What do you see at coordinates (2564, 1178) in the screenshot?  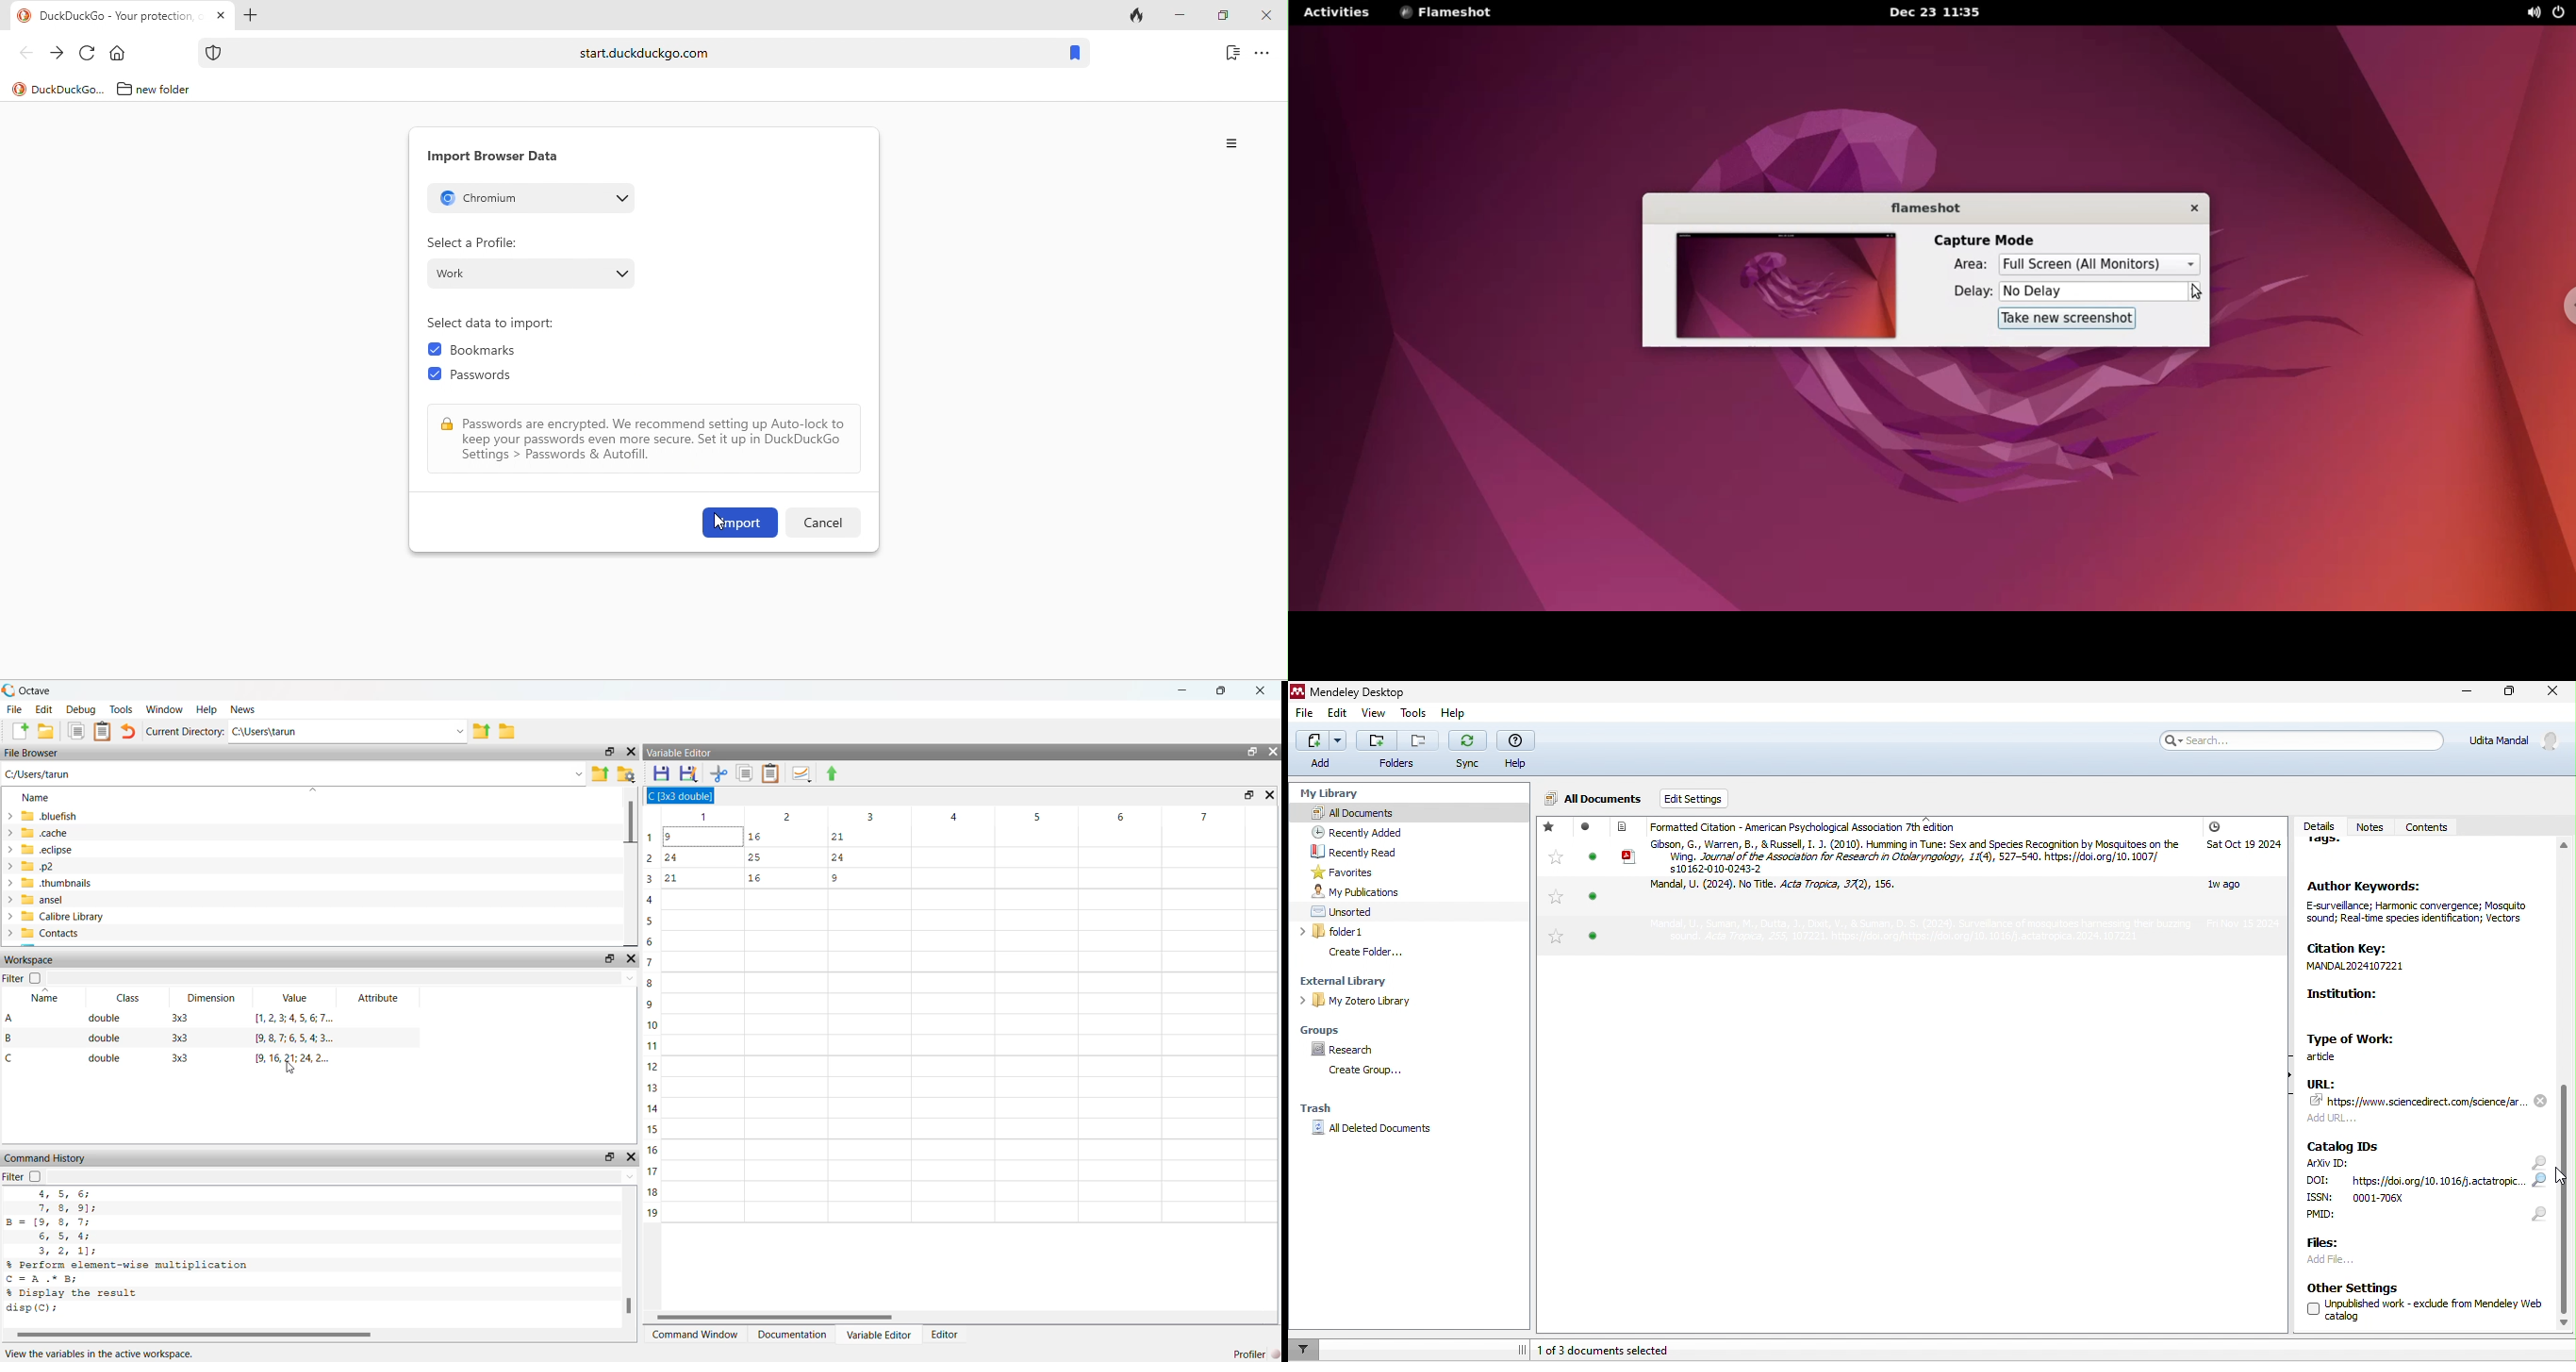 I see `cursor movement on mouse up` at bounding box center [2564, 1178].